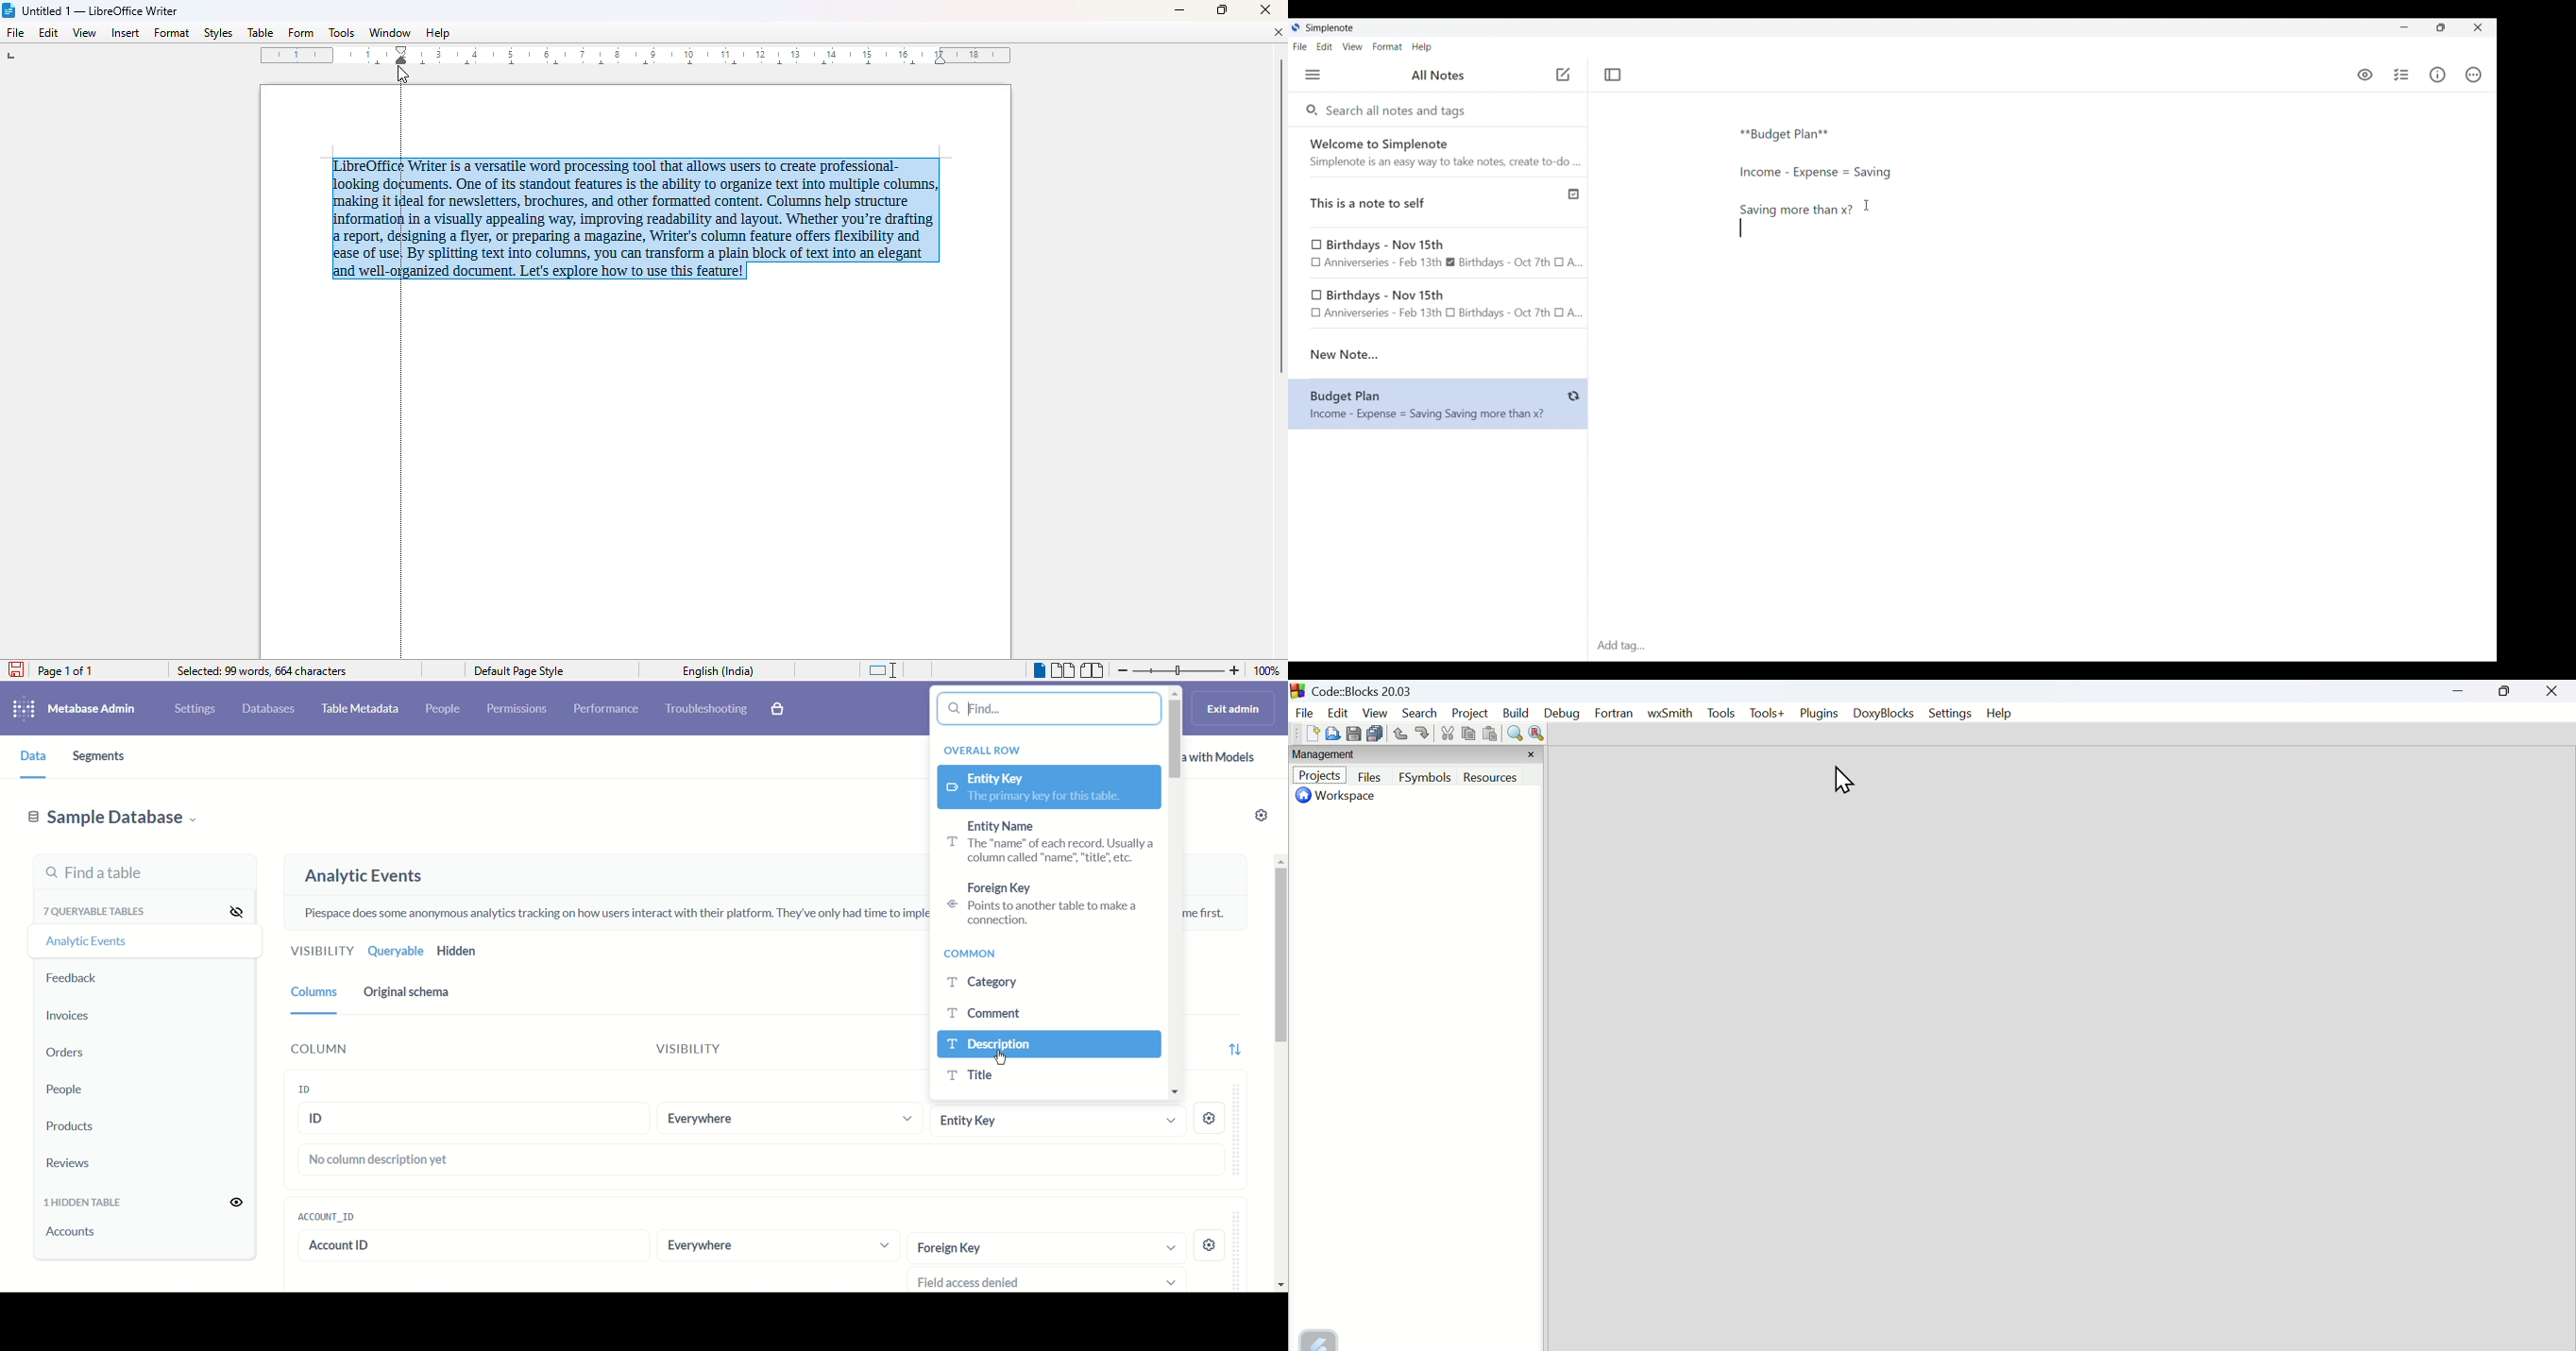 The width and height of the screenshot is (2576, 1372). I want to click on queryable tables, so click(99, 909).